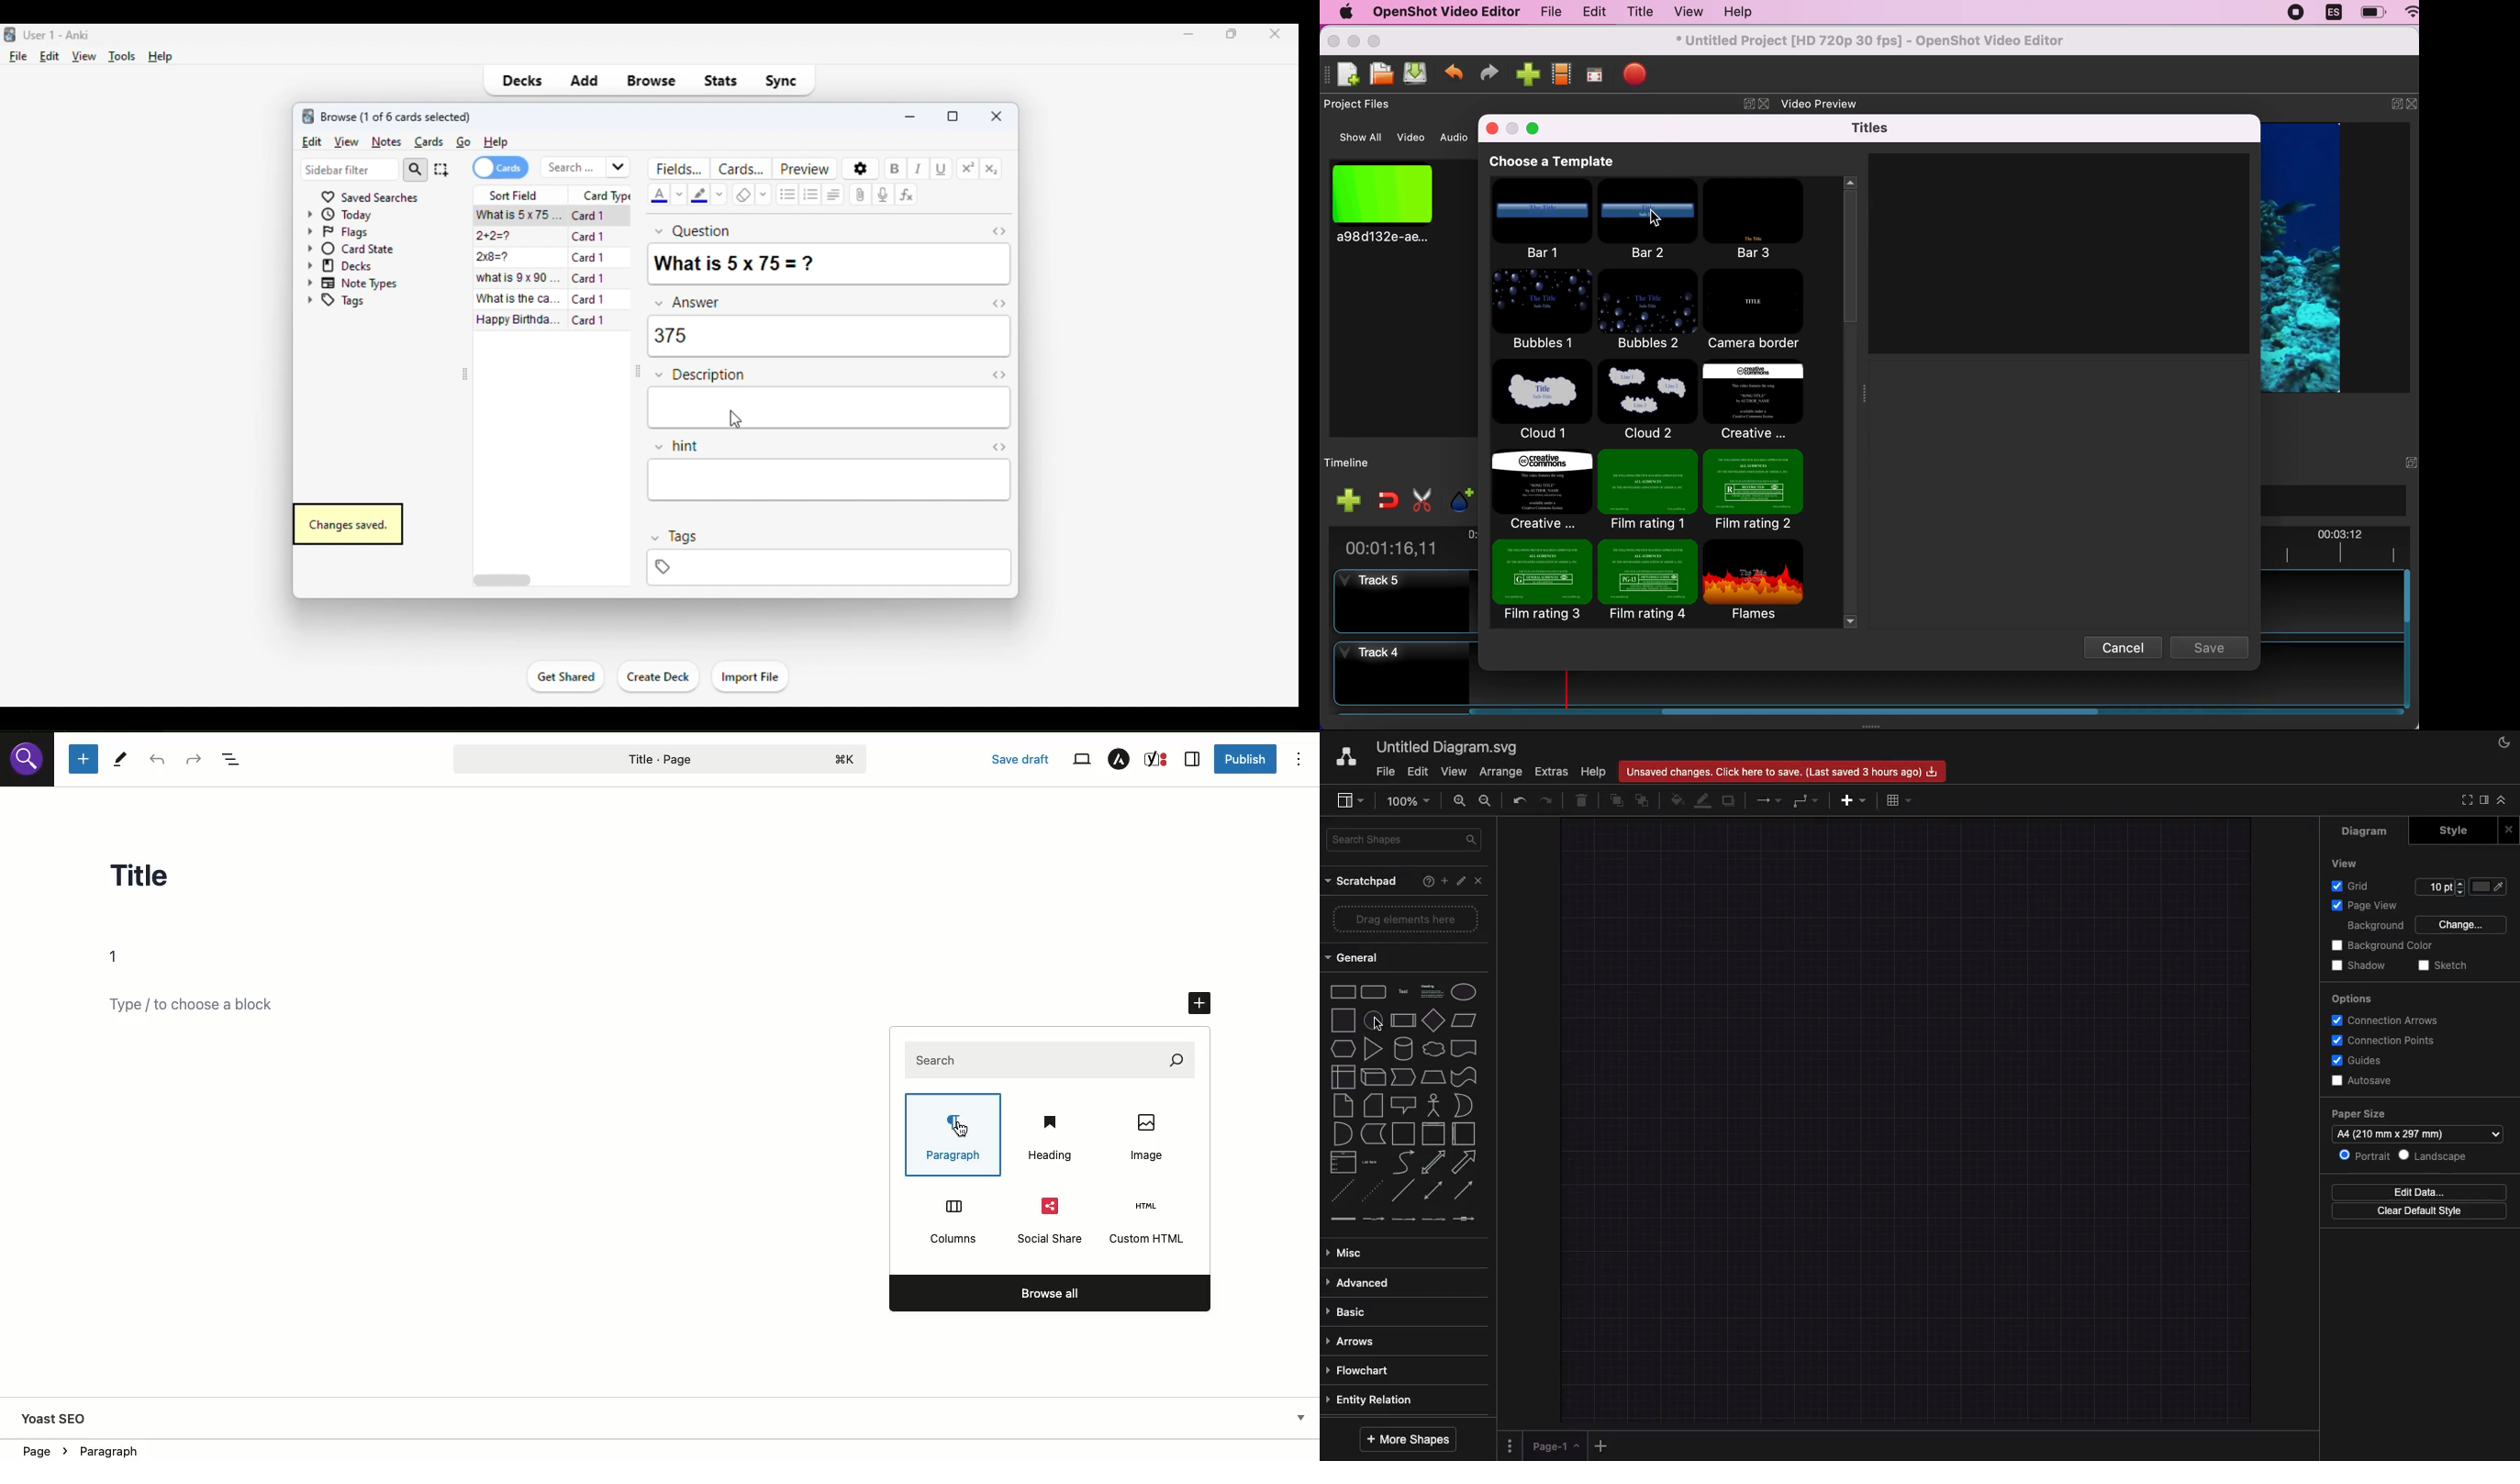 This screenshot has width=2520, height=1484. Describe the element at coordinates (352, 282) in the screenshot. I see `note types` at that location.